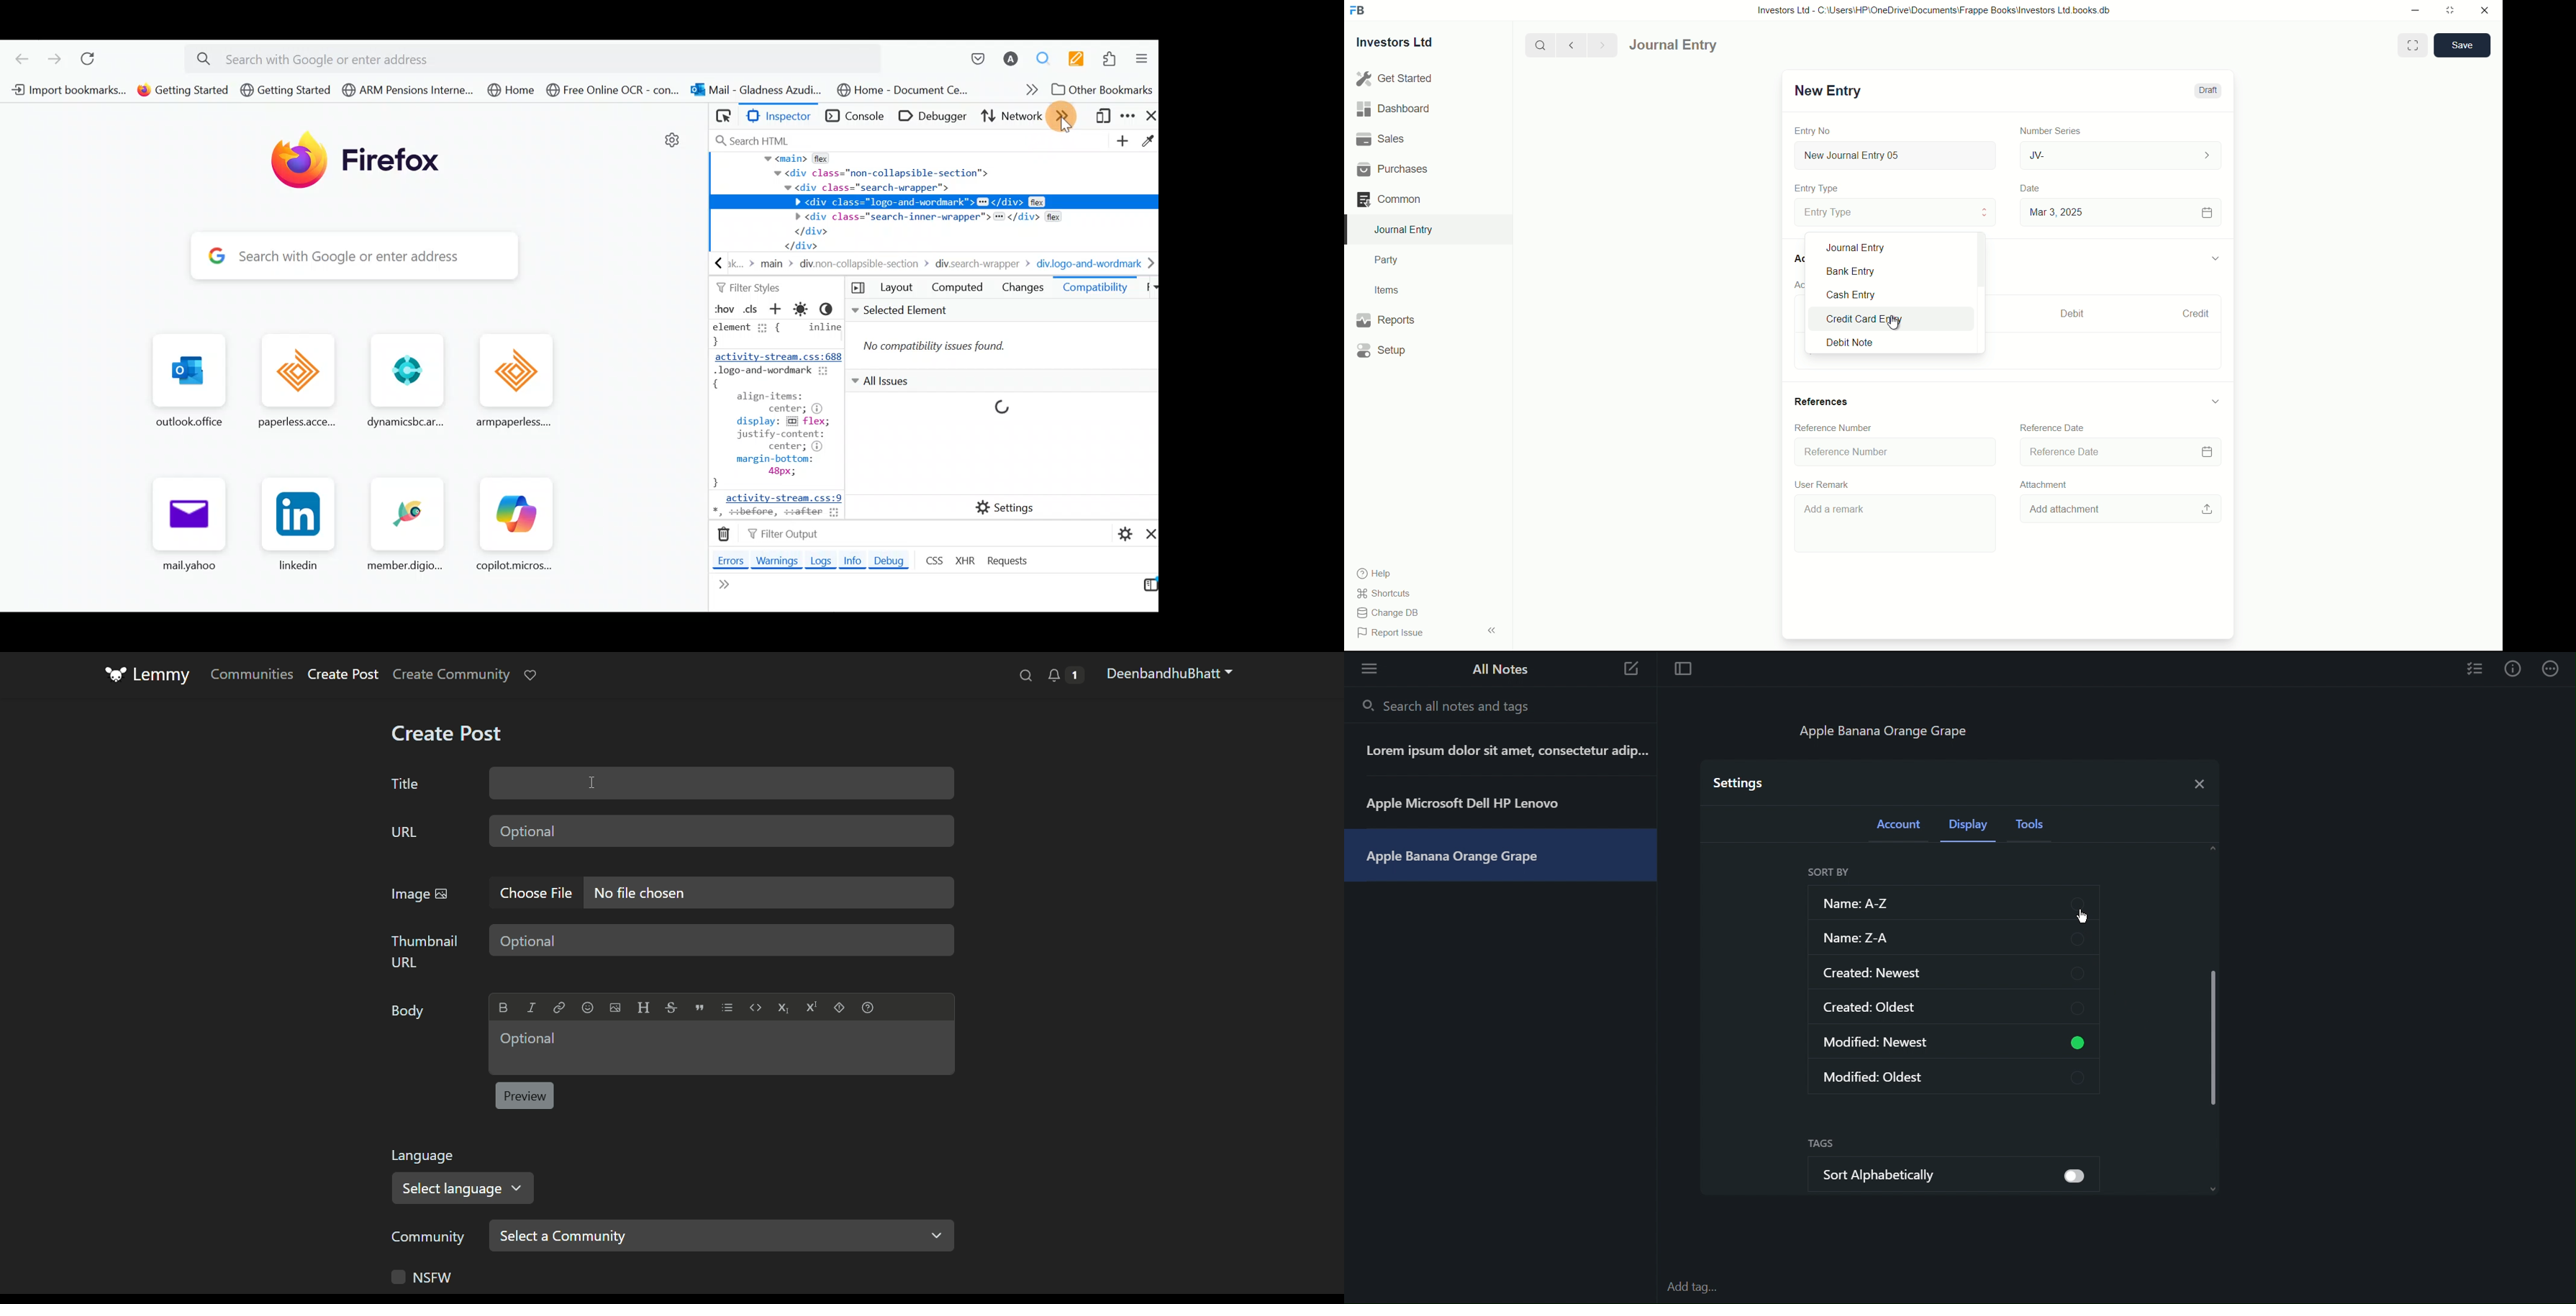  What do you see at coordinates (2215, 401) in the screenshot?
I see `expand/collapse` at bounding box center [2215, 401].